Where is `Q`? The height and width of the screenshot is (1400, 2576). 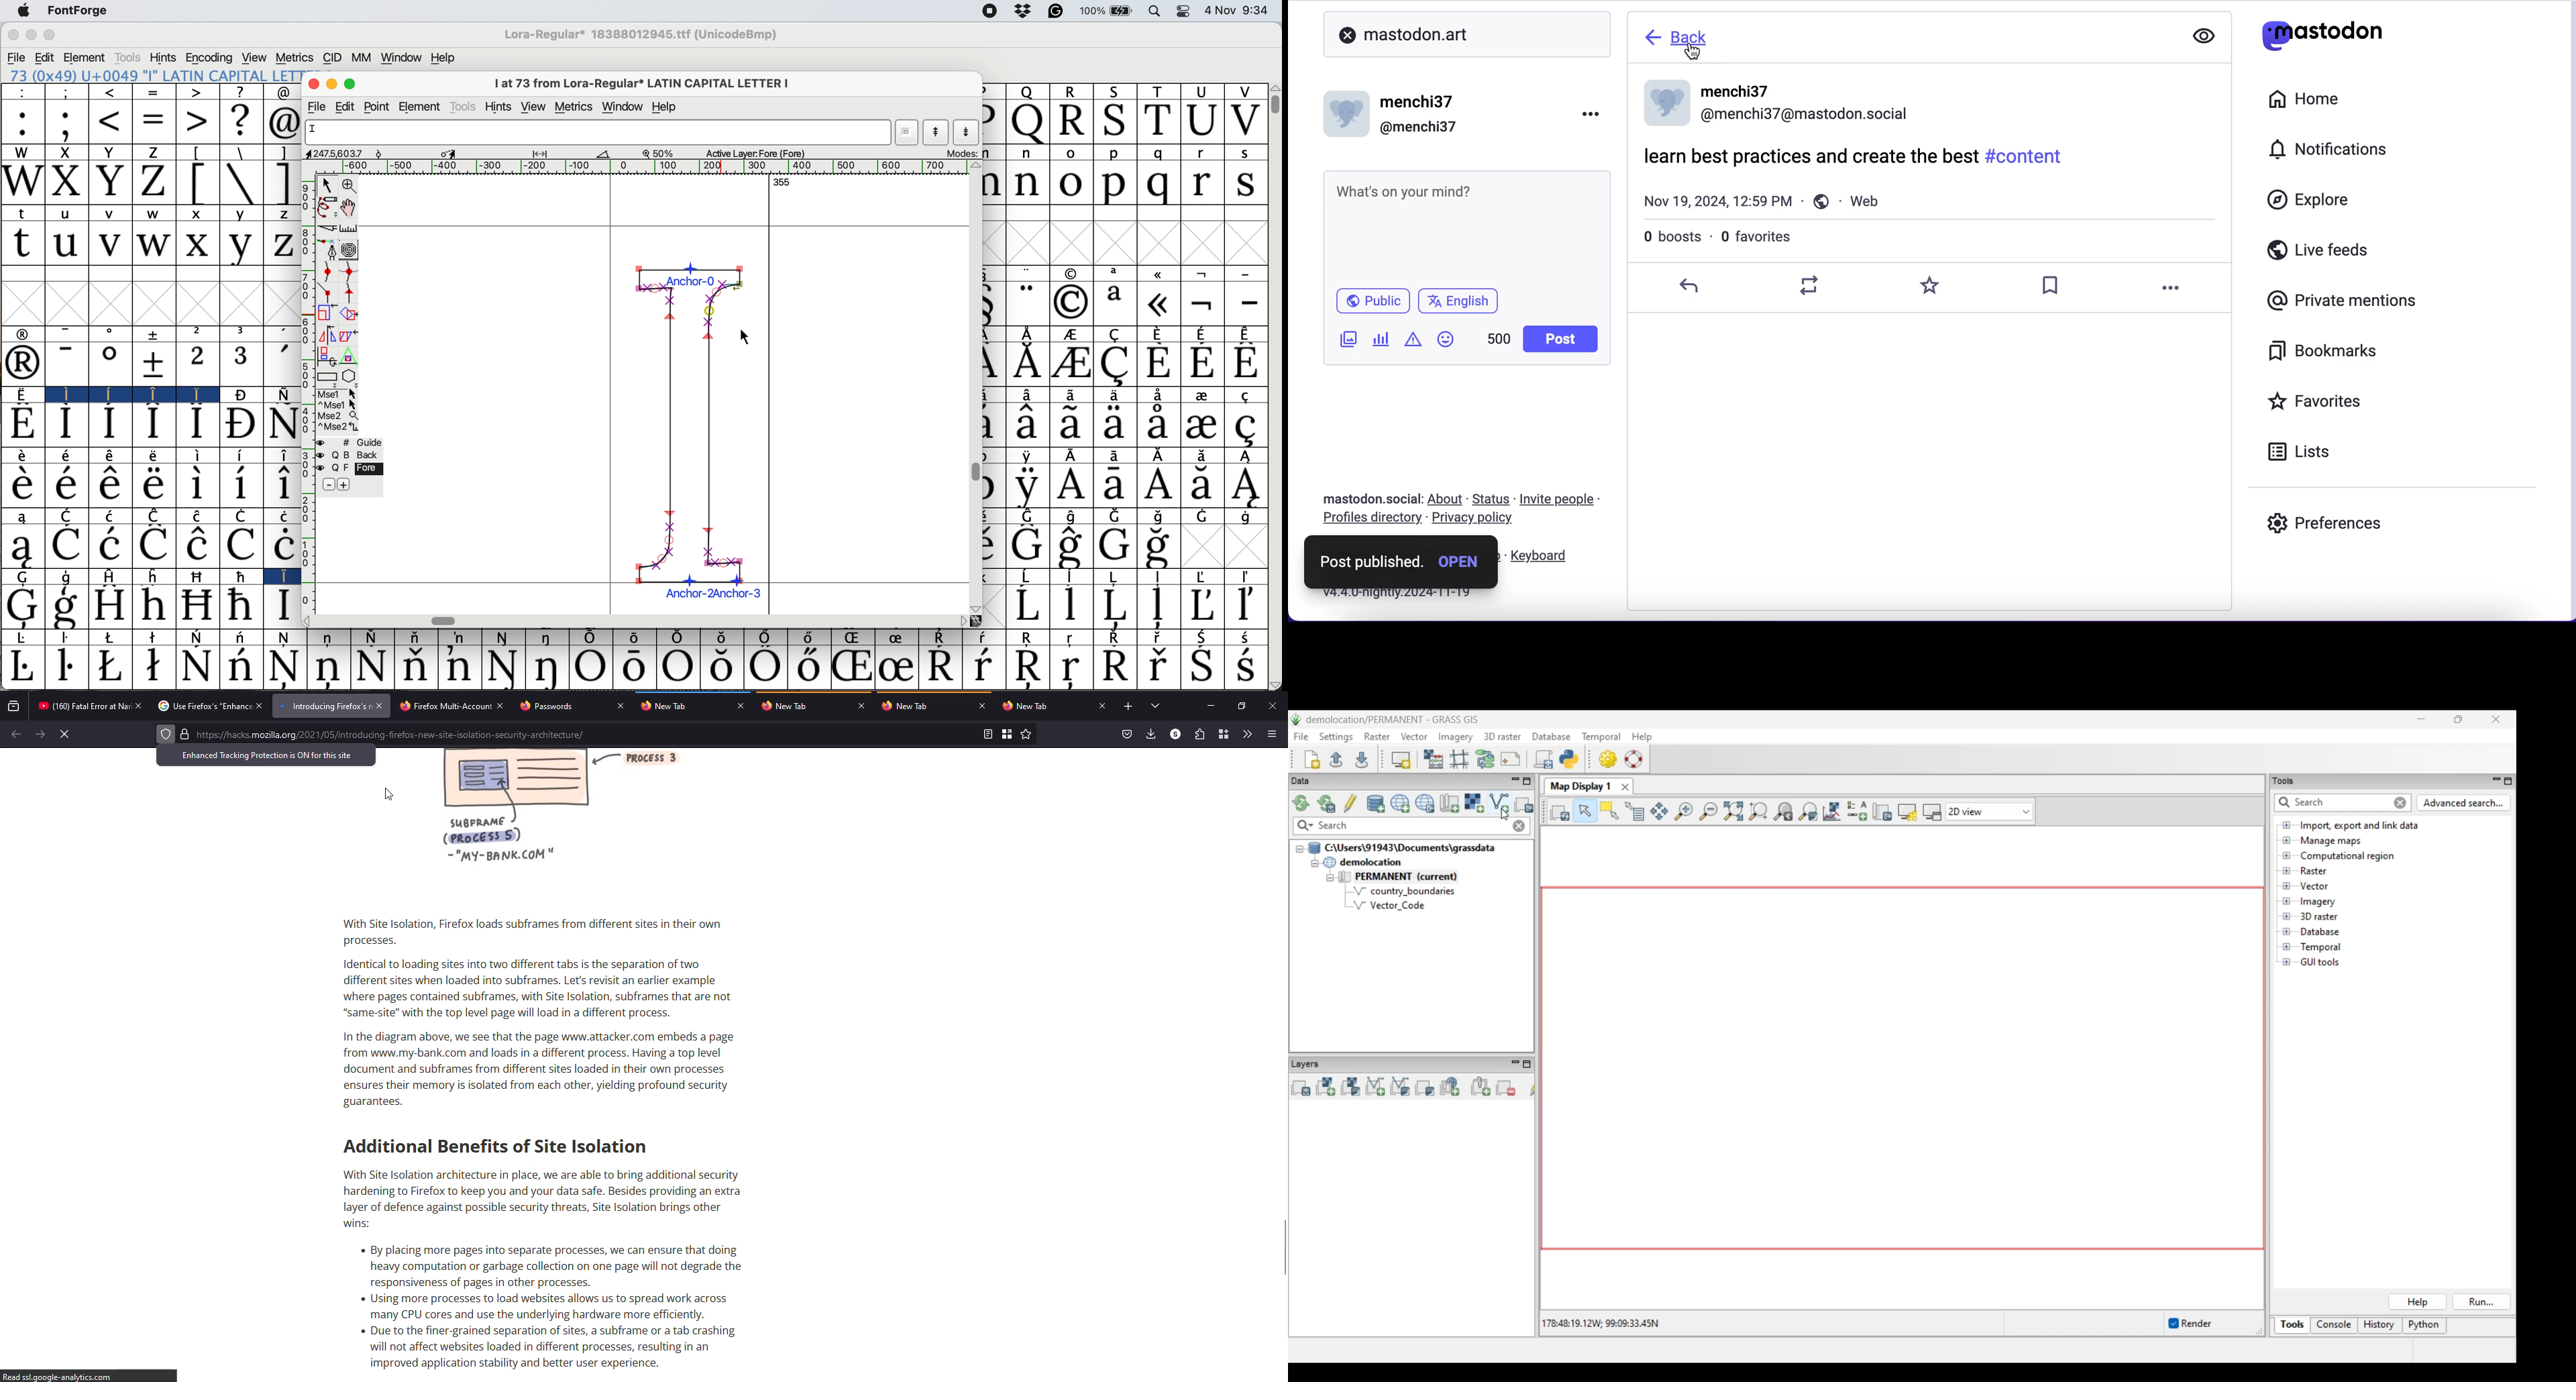 Q is located at coordinates (1028, 123).